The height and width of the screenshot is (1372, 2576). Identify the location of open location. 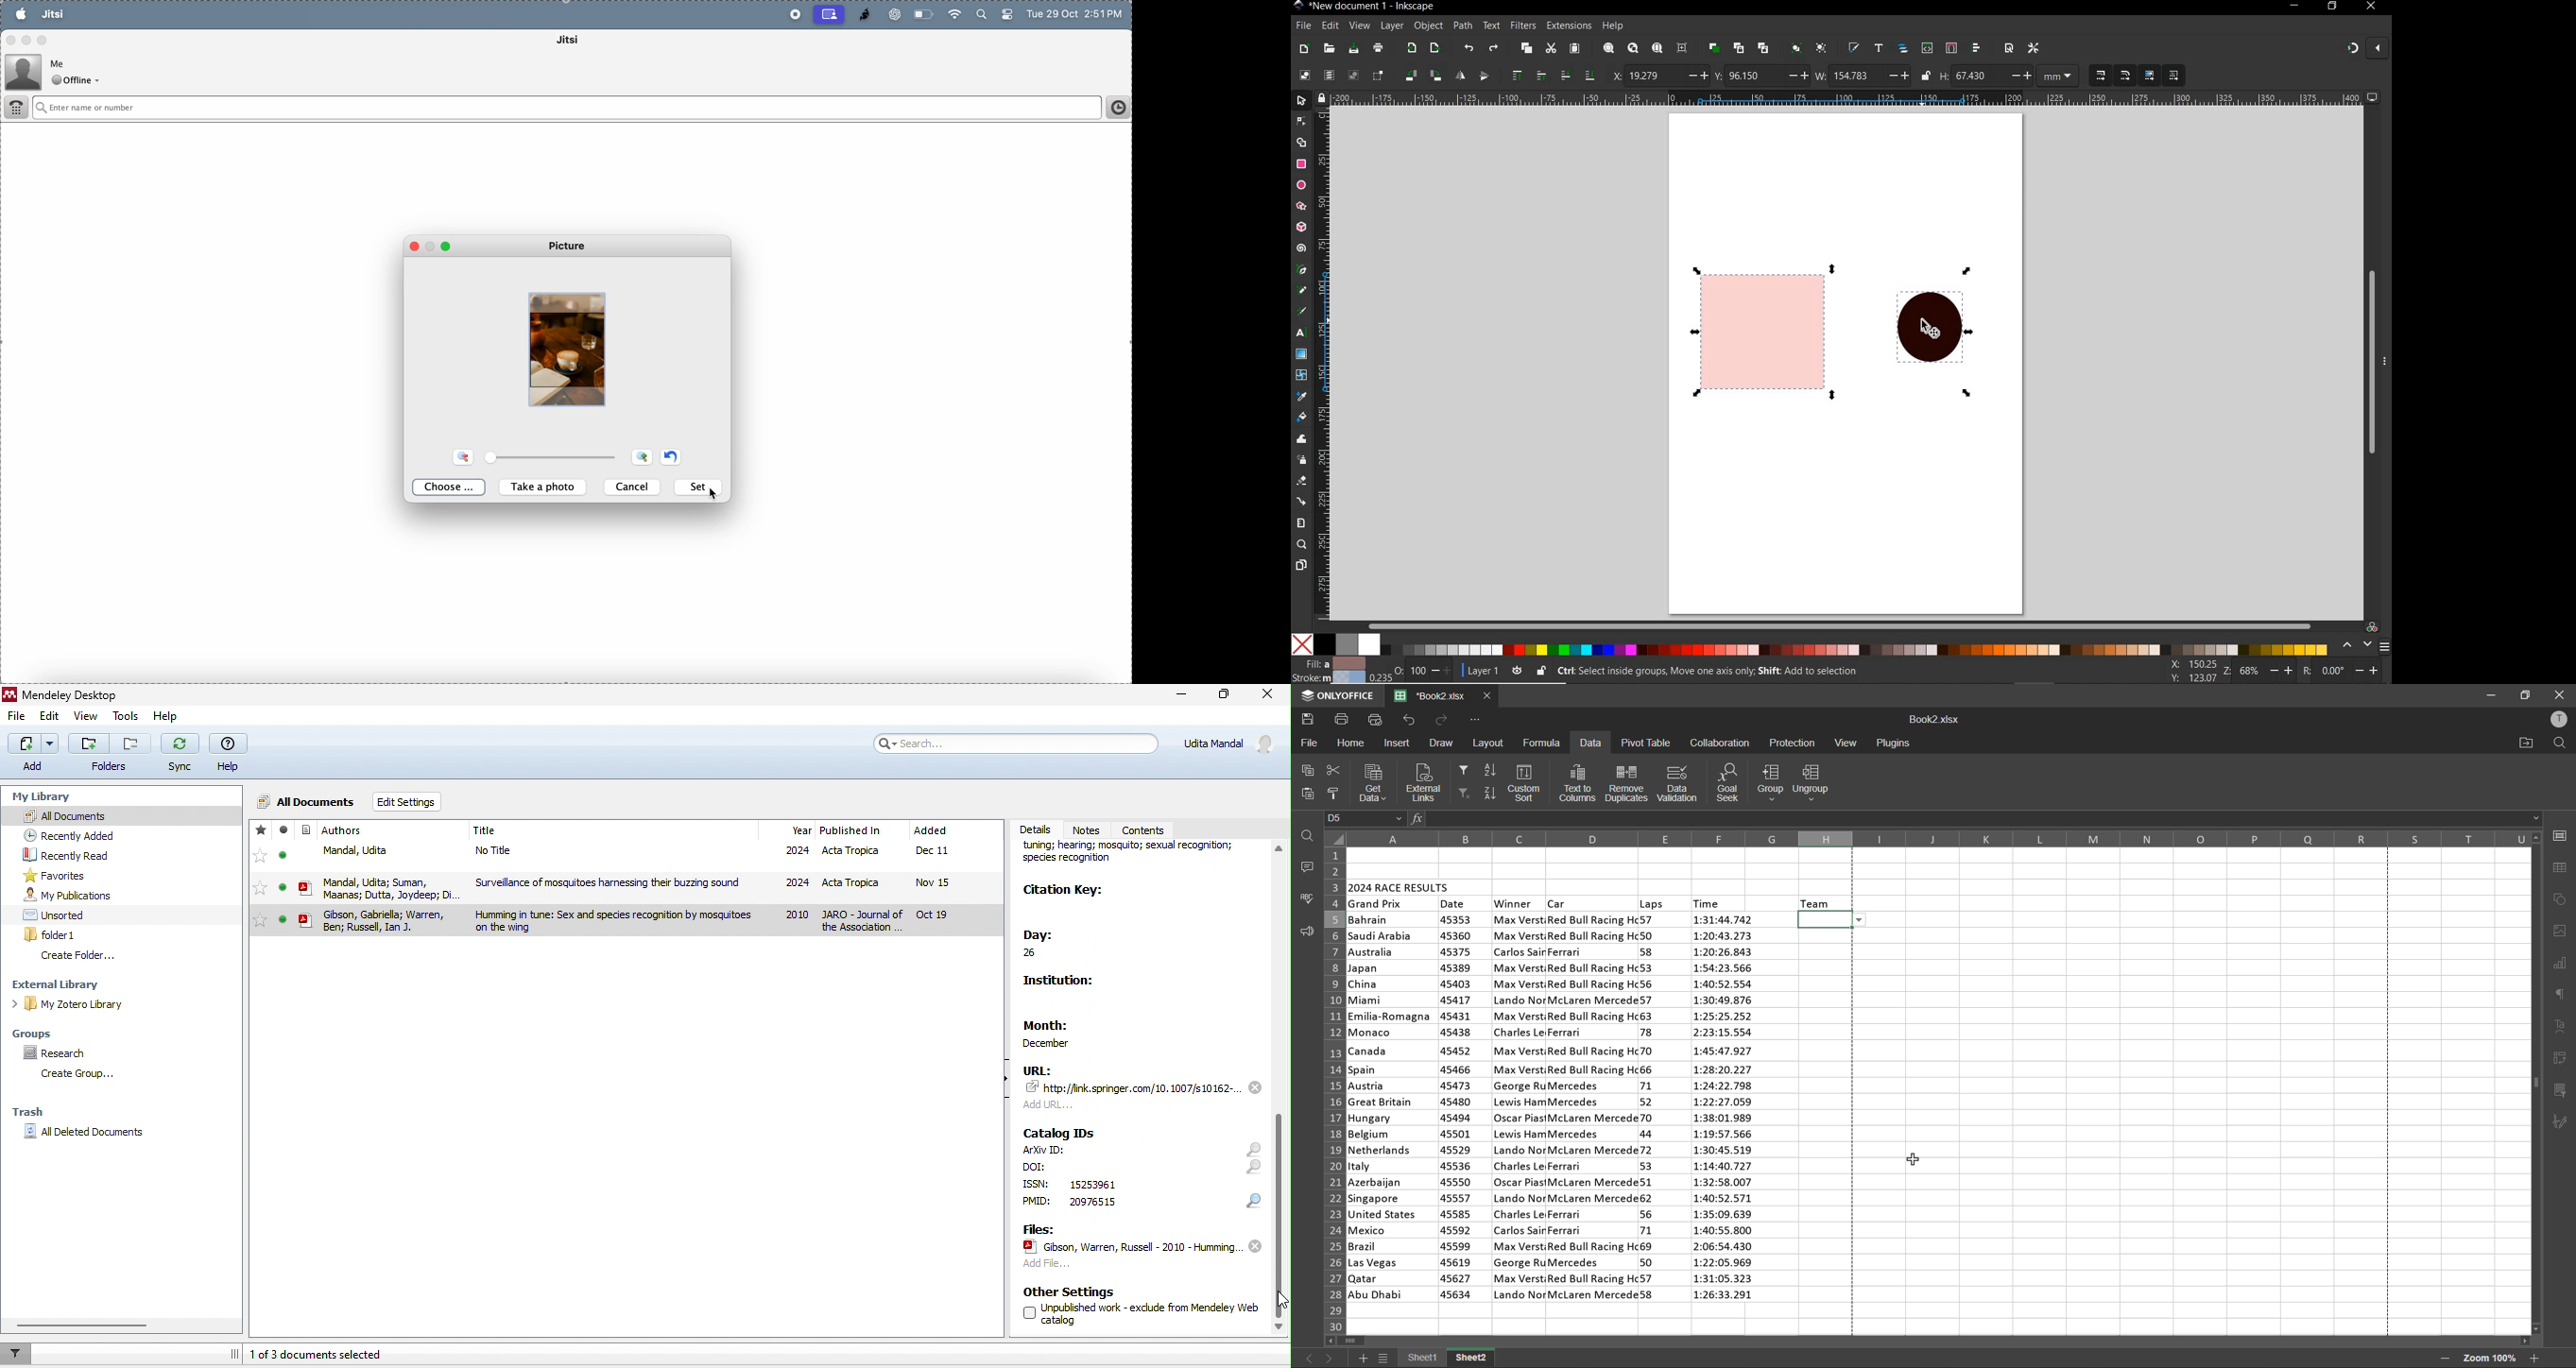
(2527, 743).